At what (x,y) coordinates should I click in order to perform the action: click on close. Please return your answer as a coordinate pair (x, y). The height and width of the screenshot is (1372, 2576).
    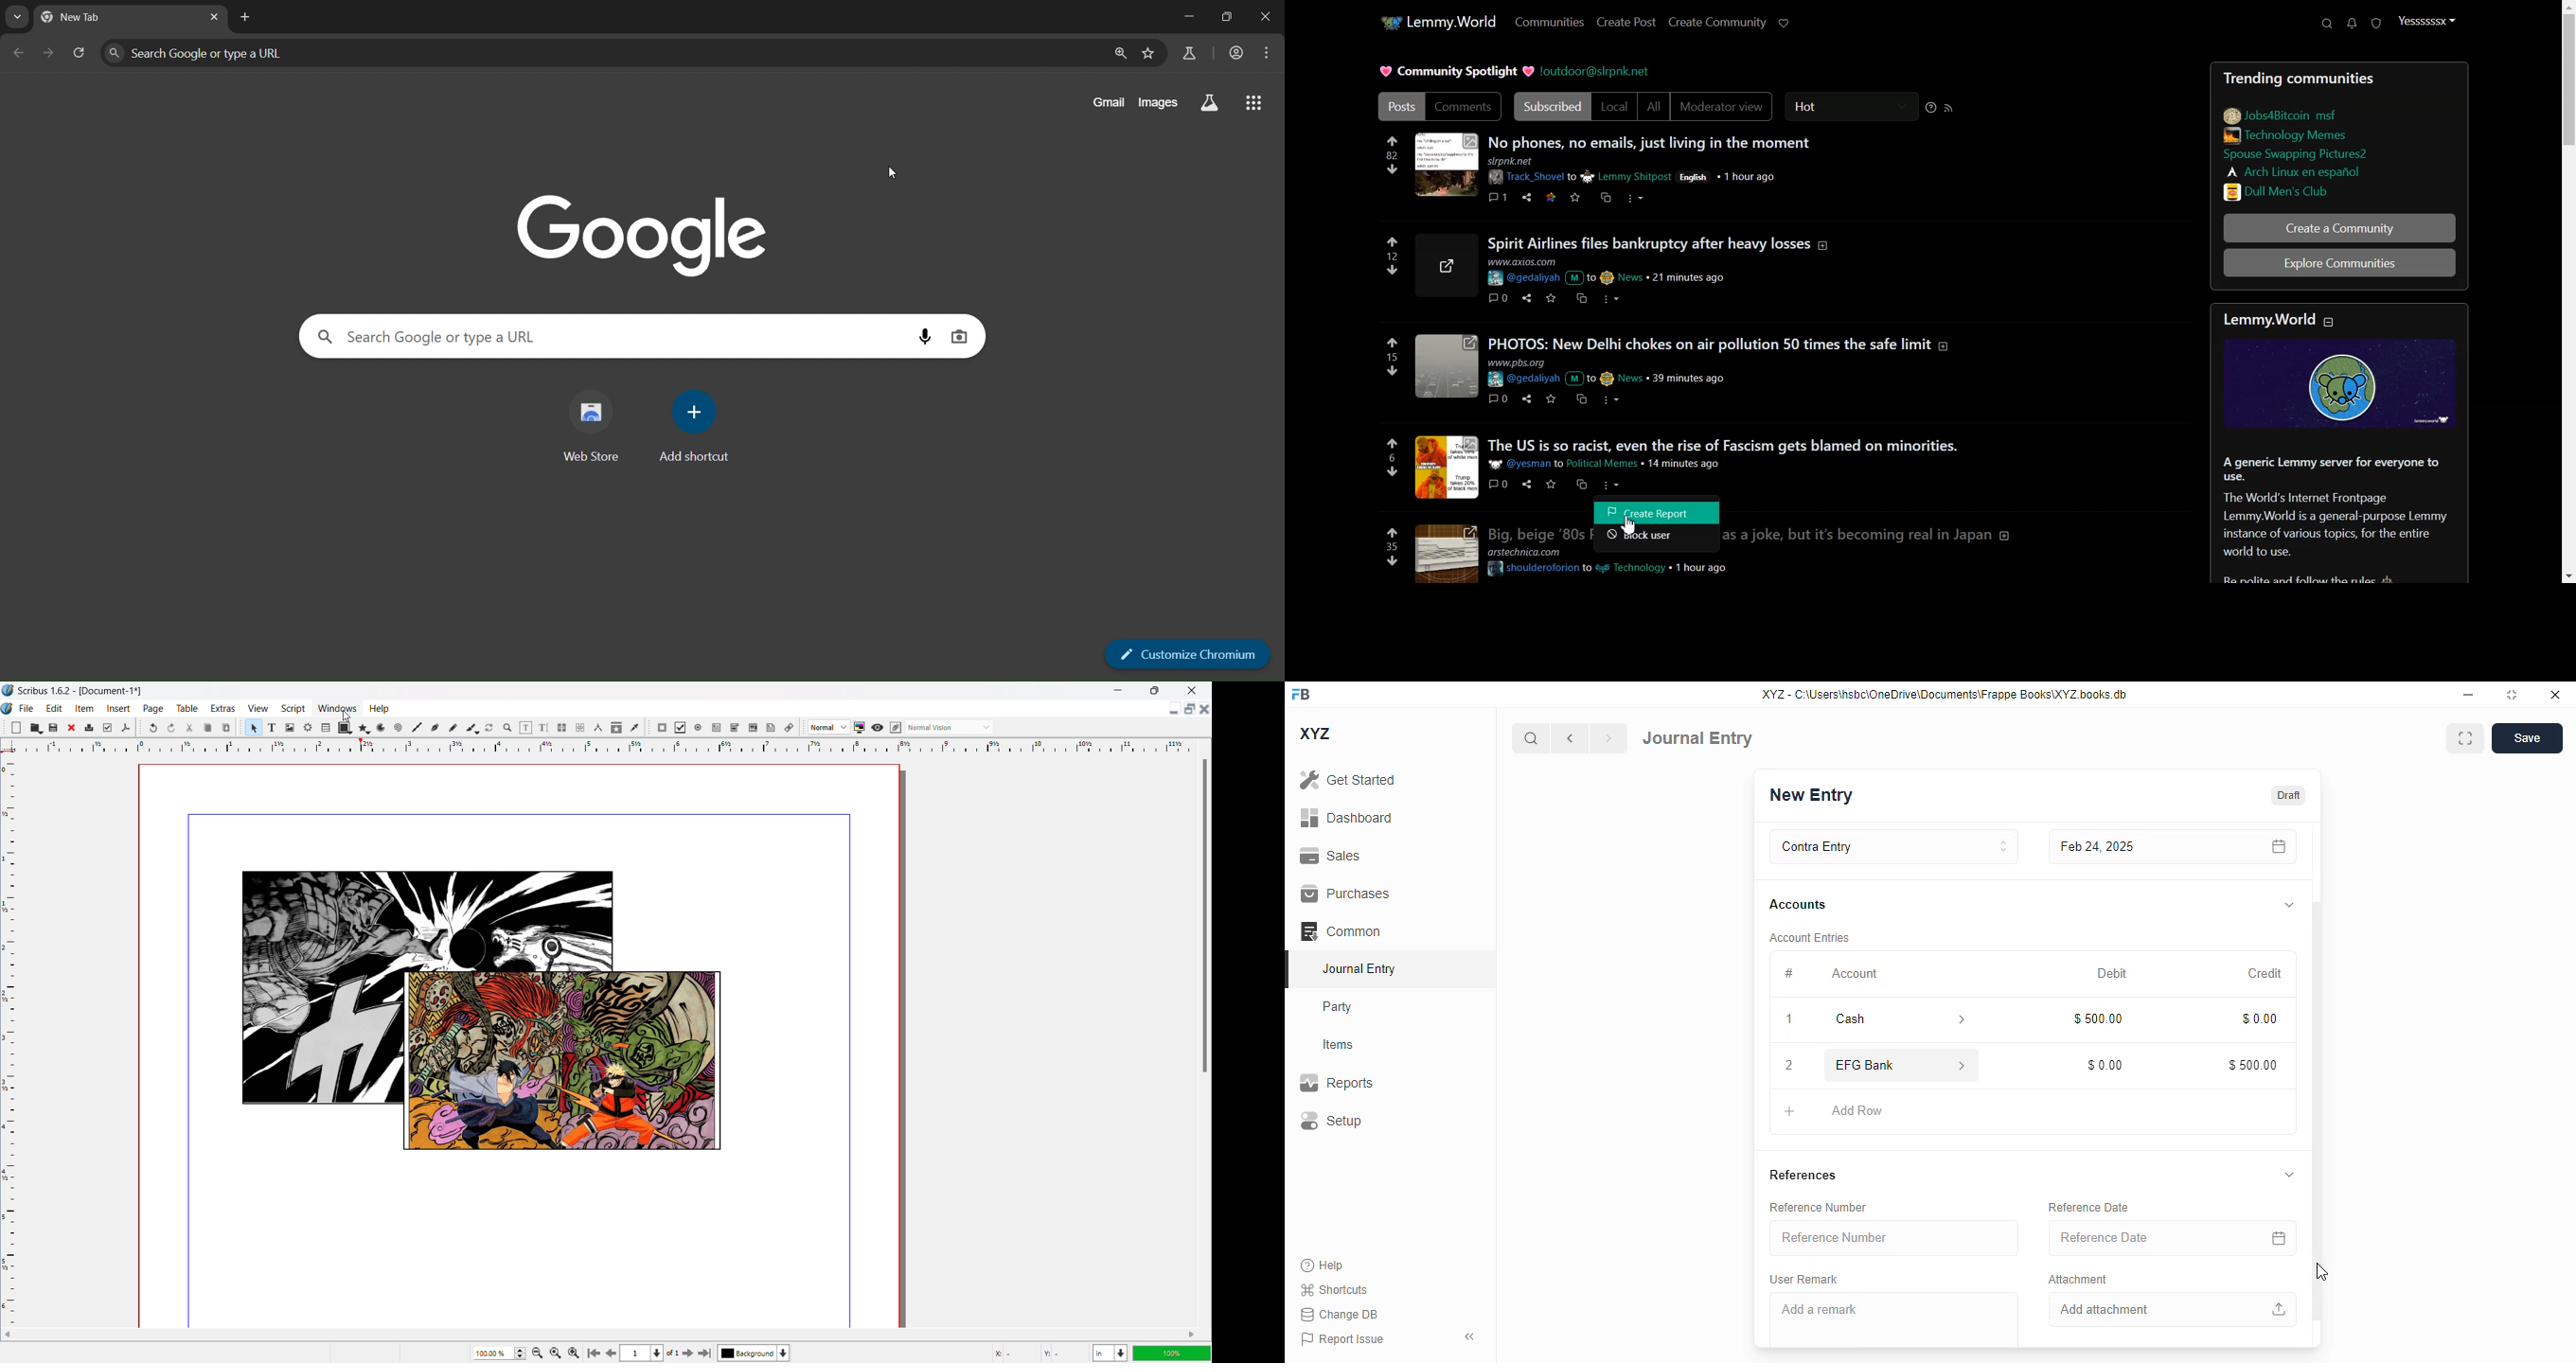
    Looking at the image, I should click on (73, 728).